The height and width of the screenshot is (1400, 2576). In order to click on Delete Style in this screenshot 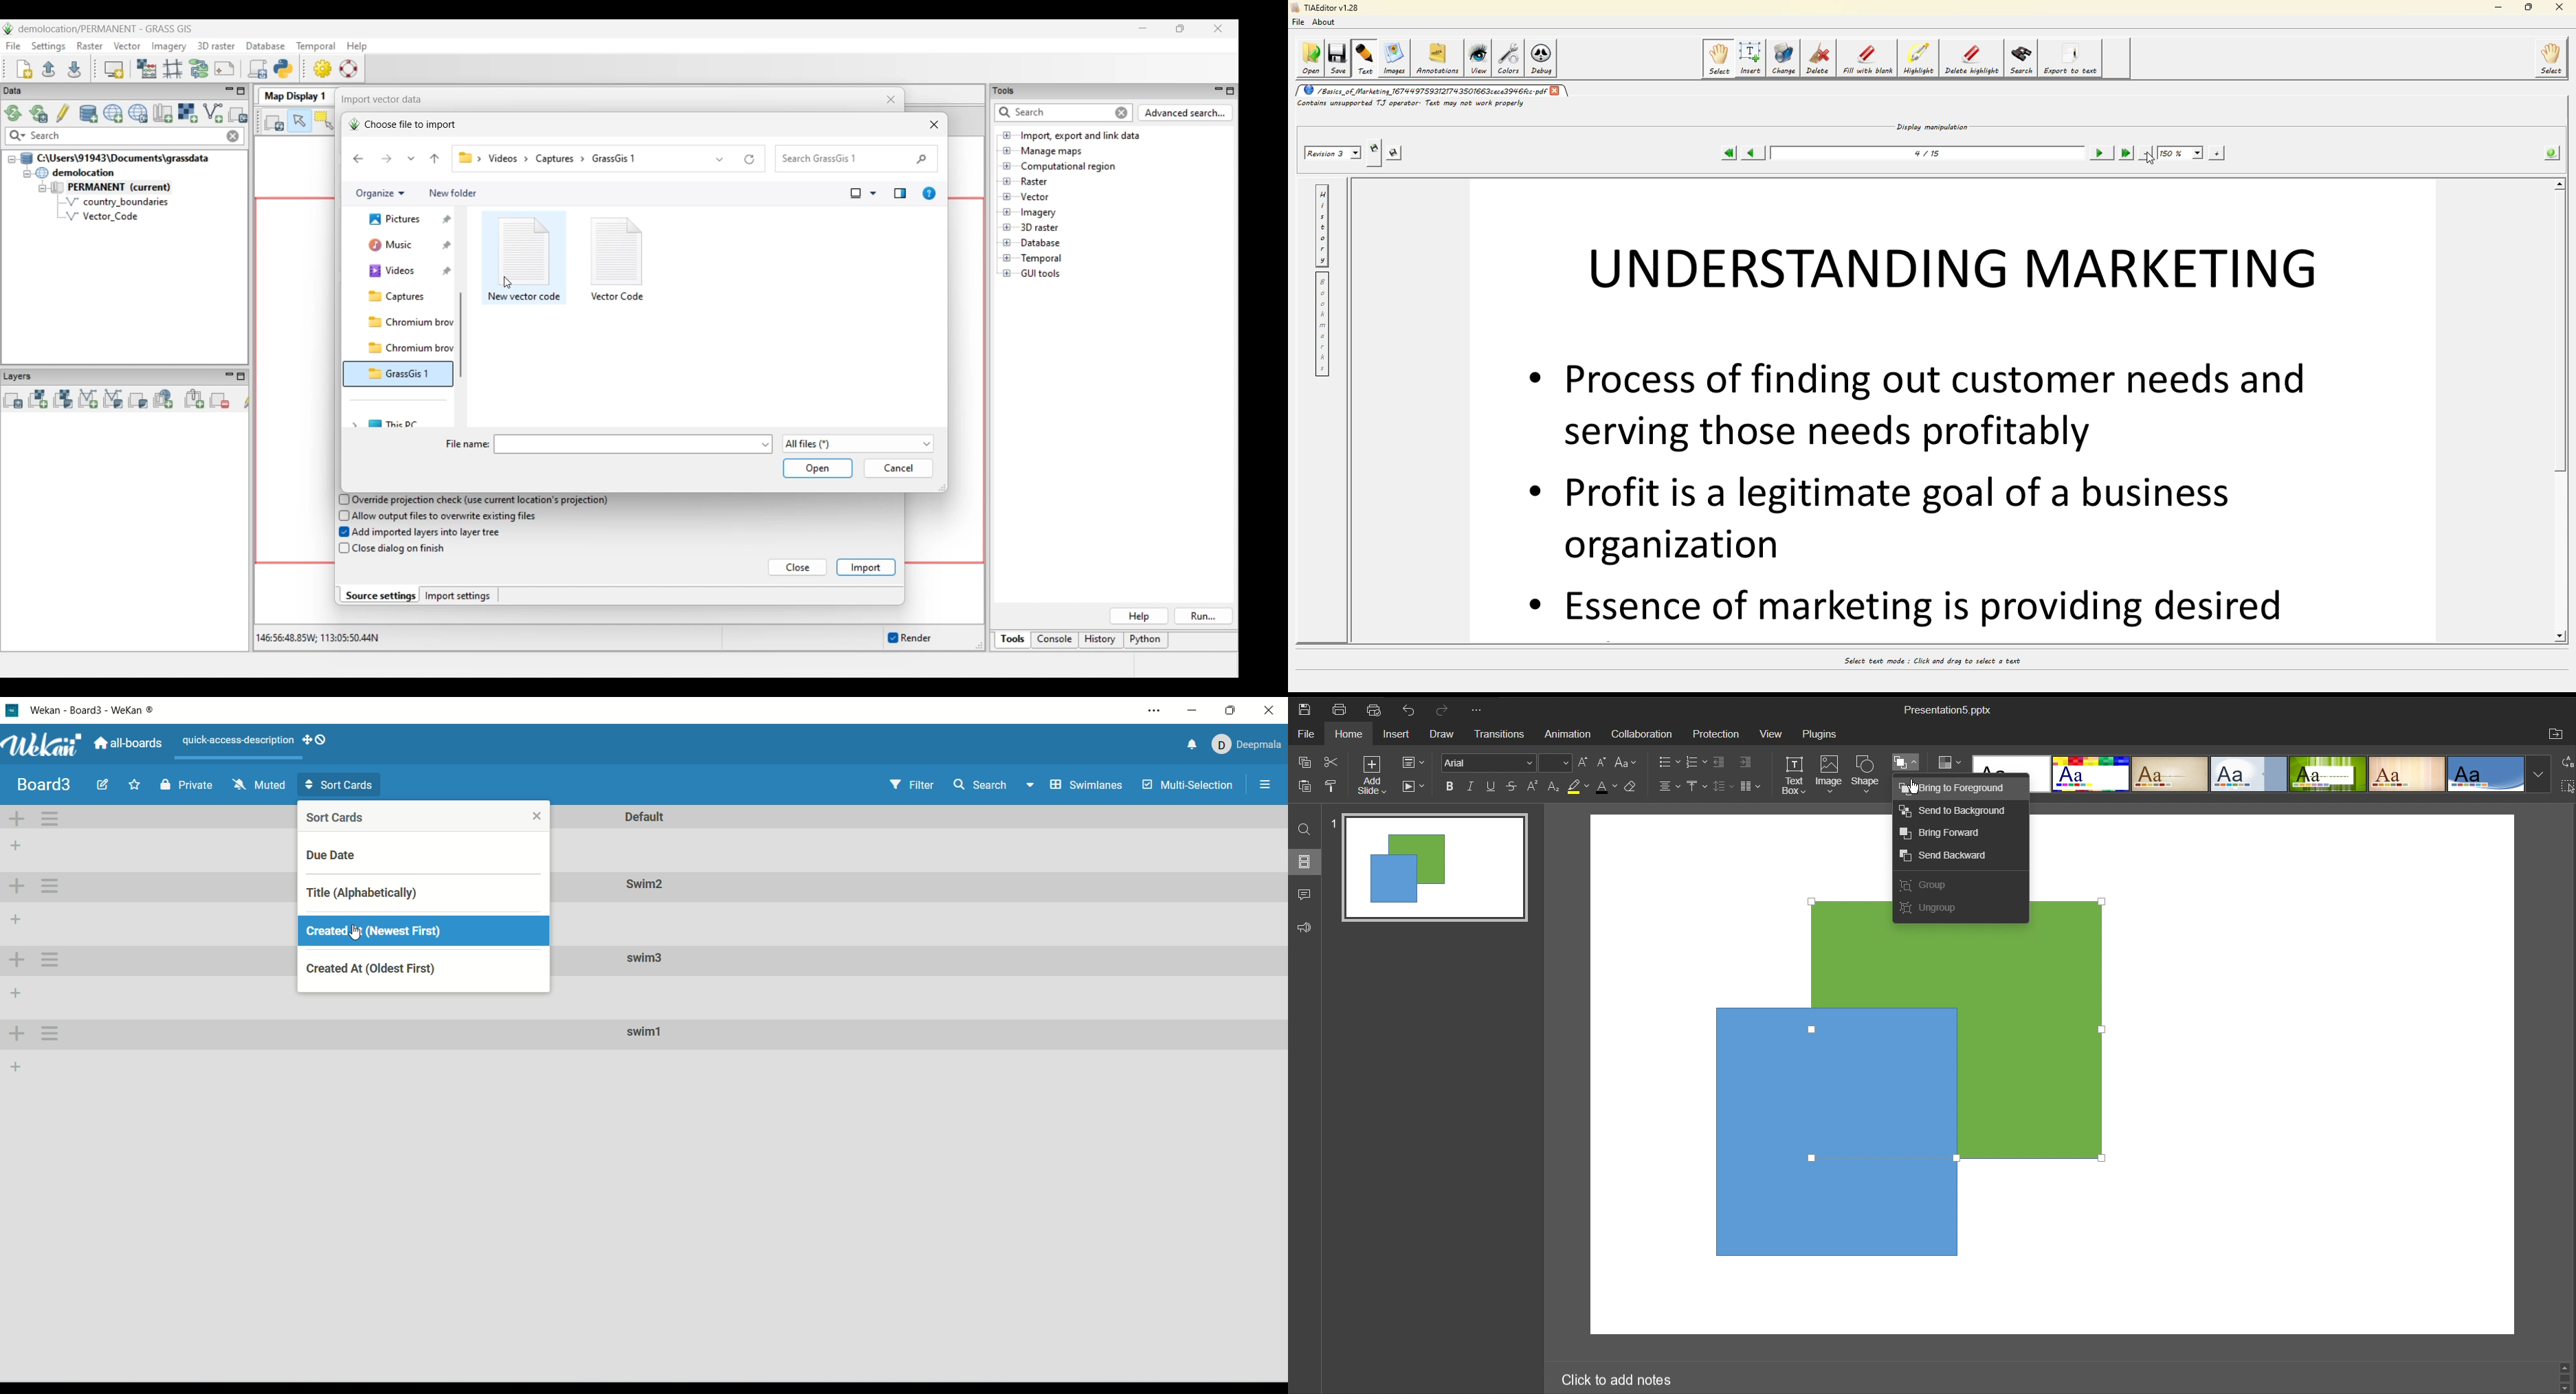, I will do `click(1638, 790)`.